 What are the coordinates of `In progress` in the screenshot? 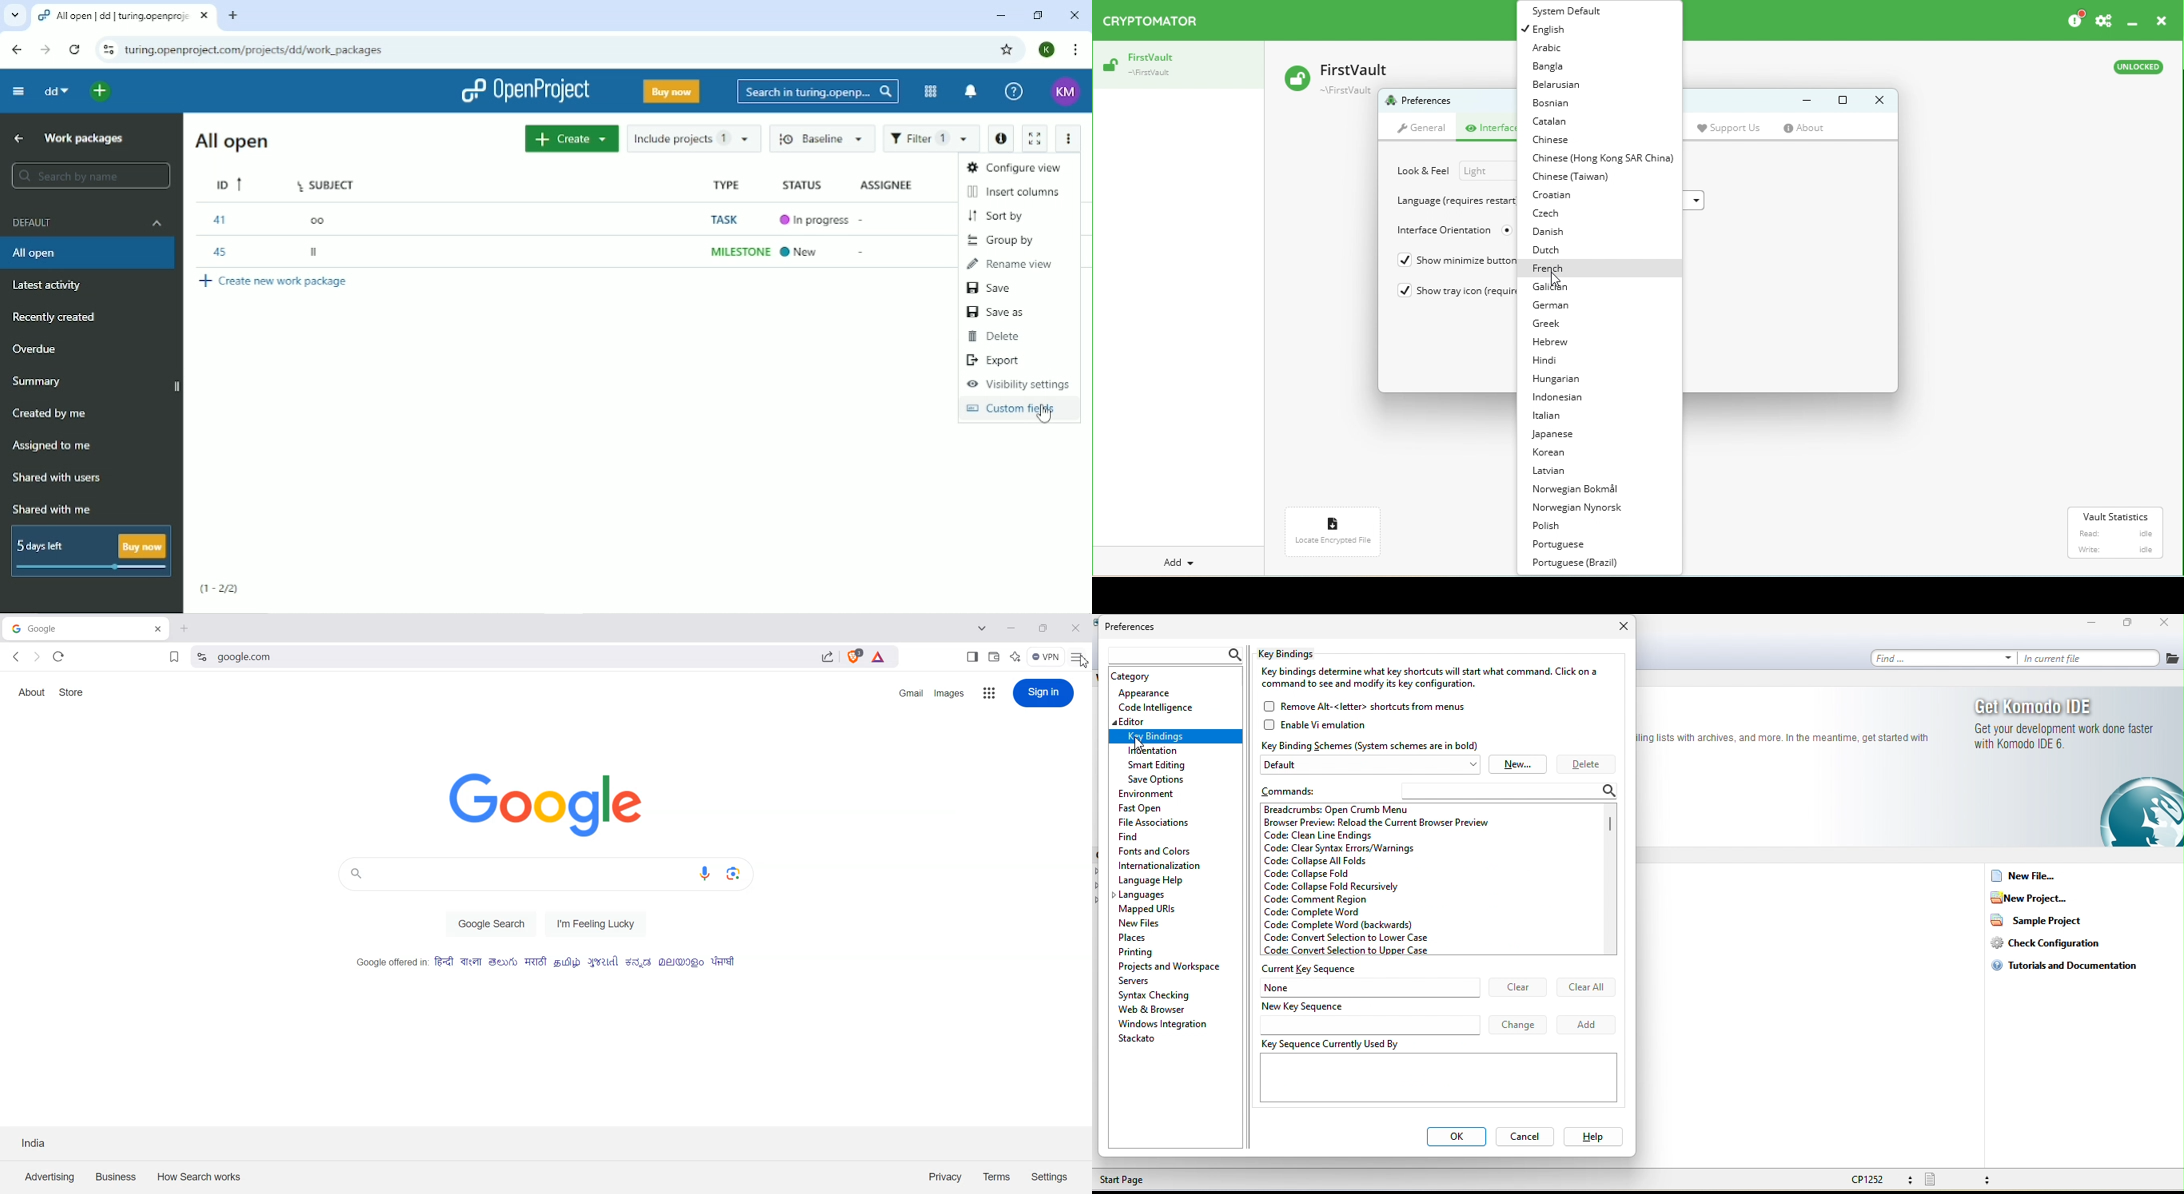 It's located at (815, 219).